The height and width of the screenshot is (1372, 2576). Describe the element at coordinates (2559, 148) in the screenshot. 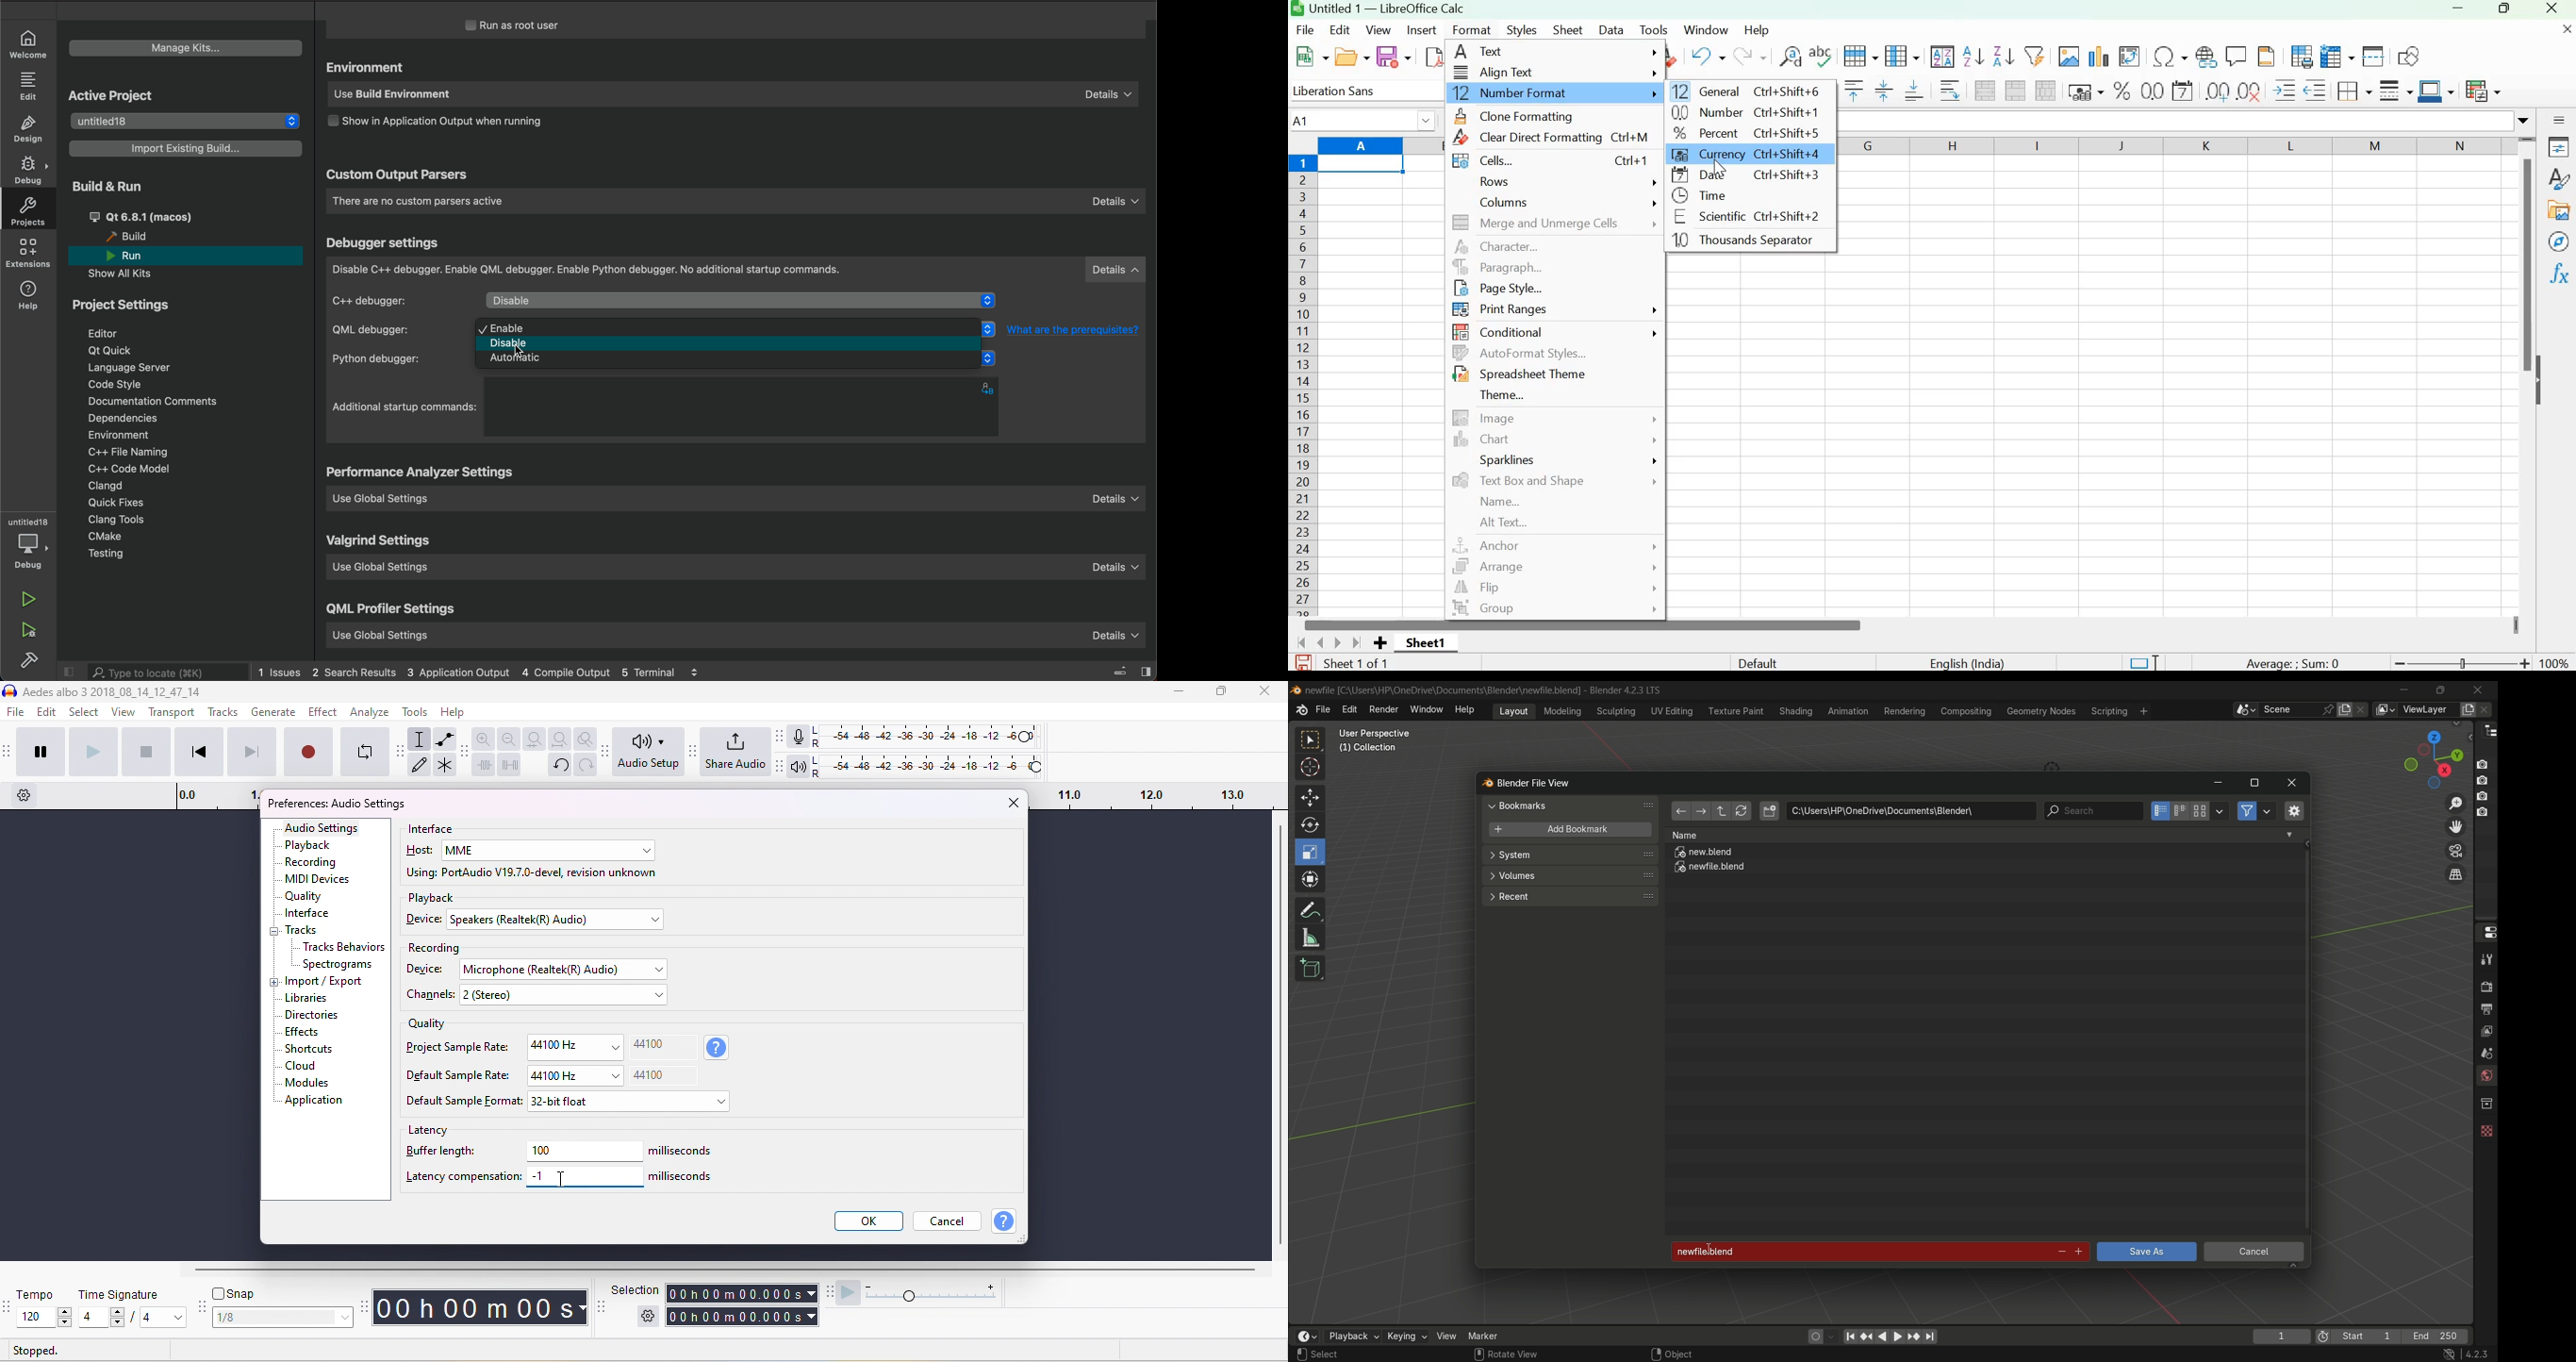

I see `Properties` at that location.